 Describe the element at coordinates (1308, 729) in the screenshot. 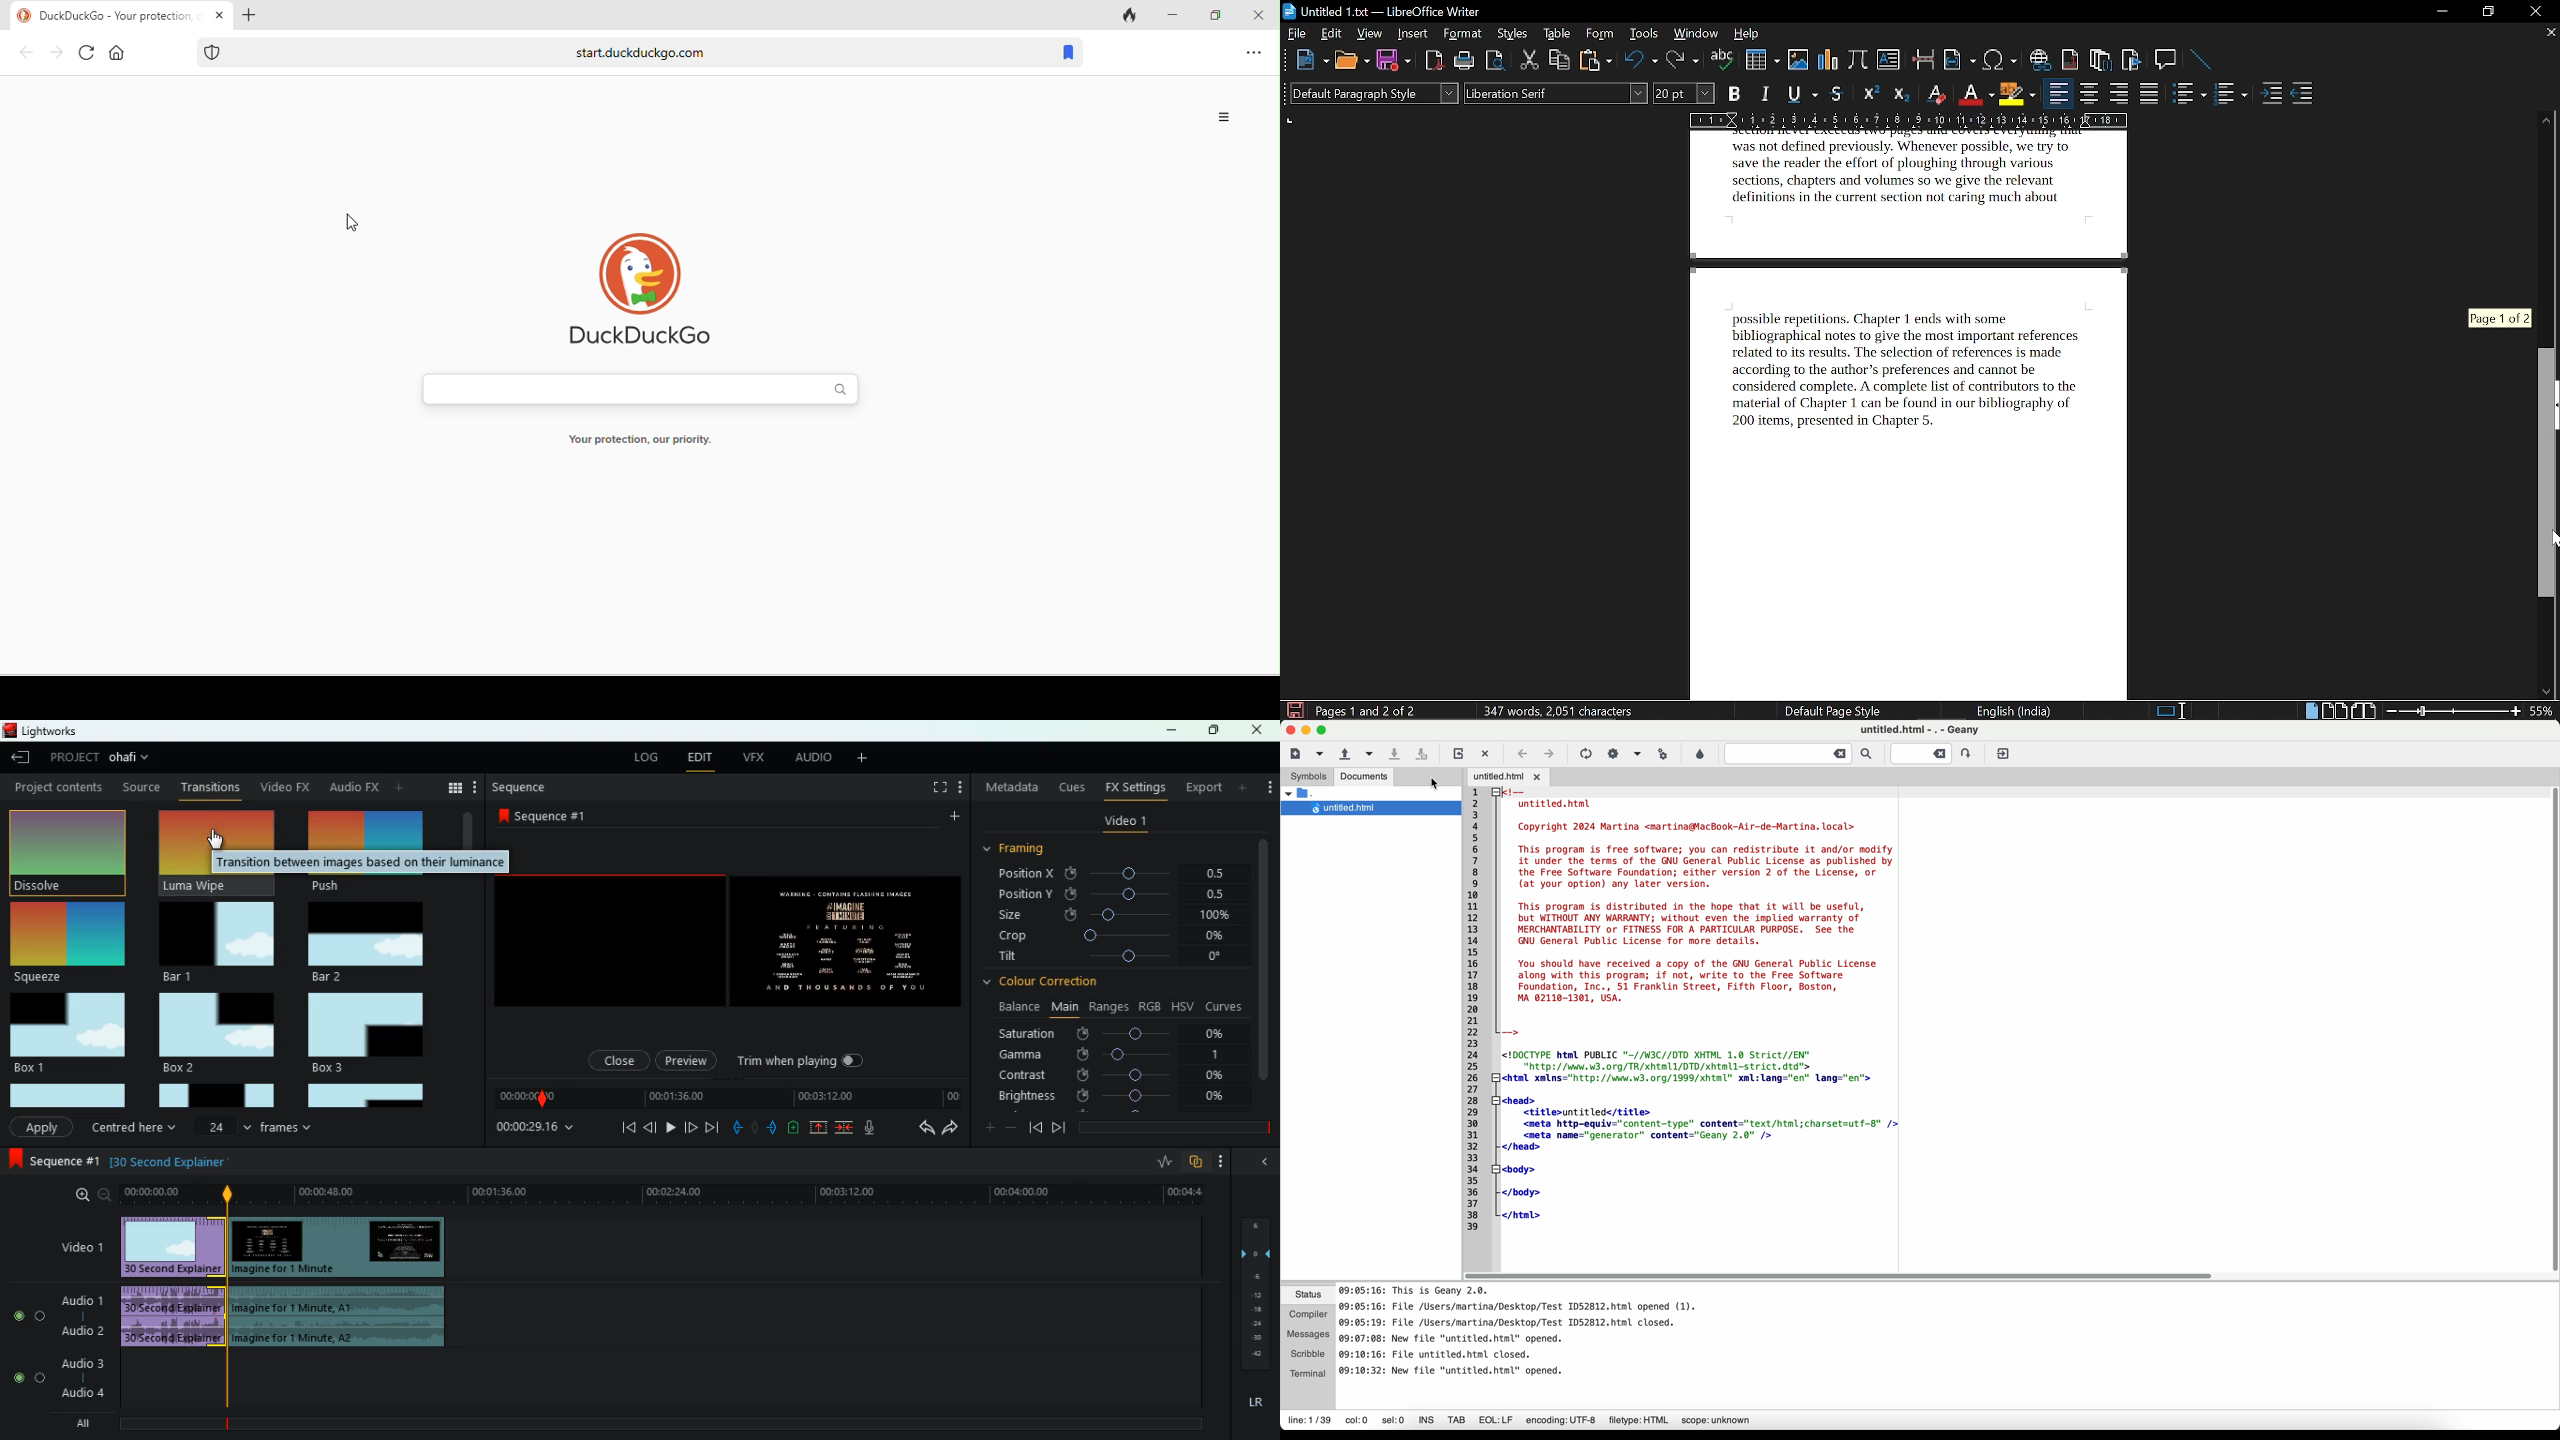

I see `screen buttons` at that location.